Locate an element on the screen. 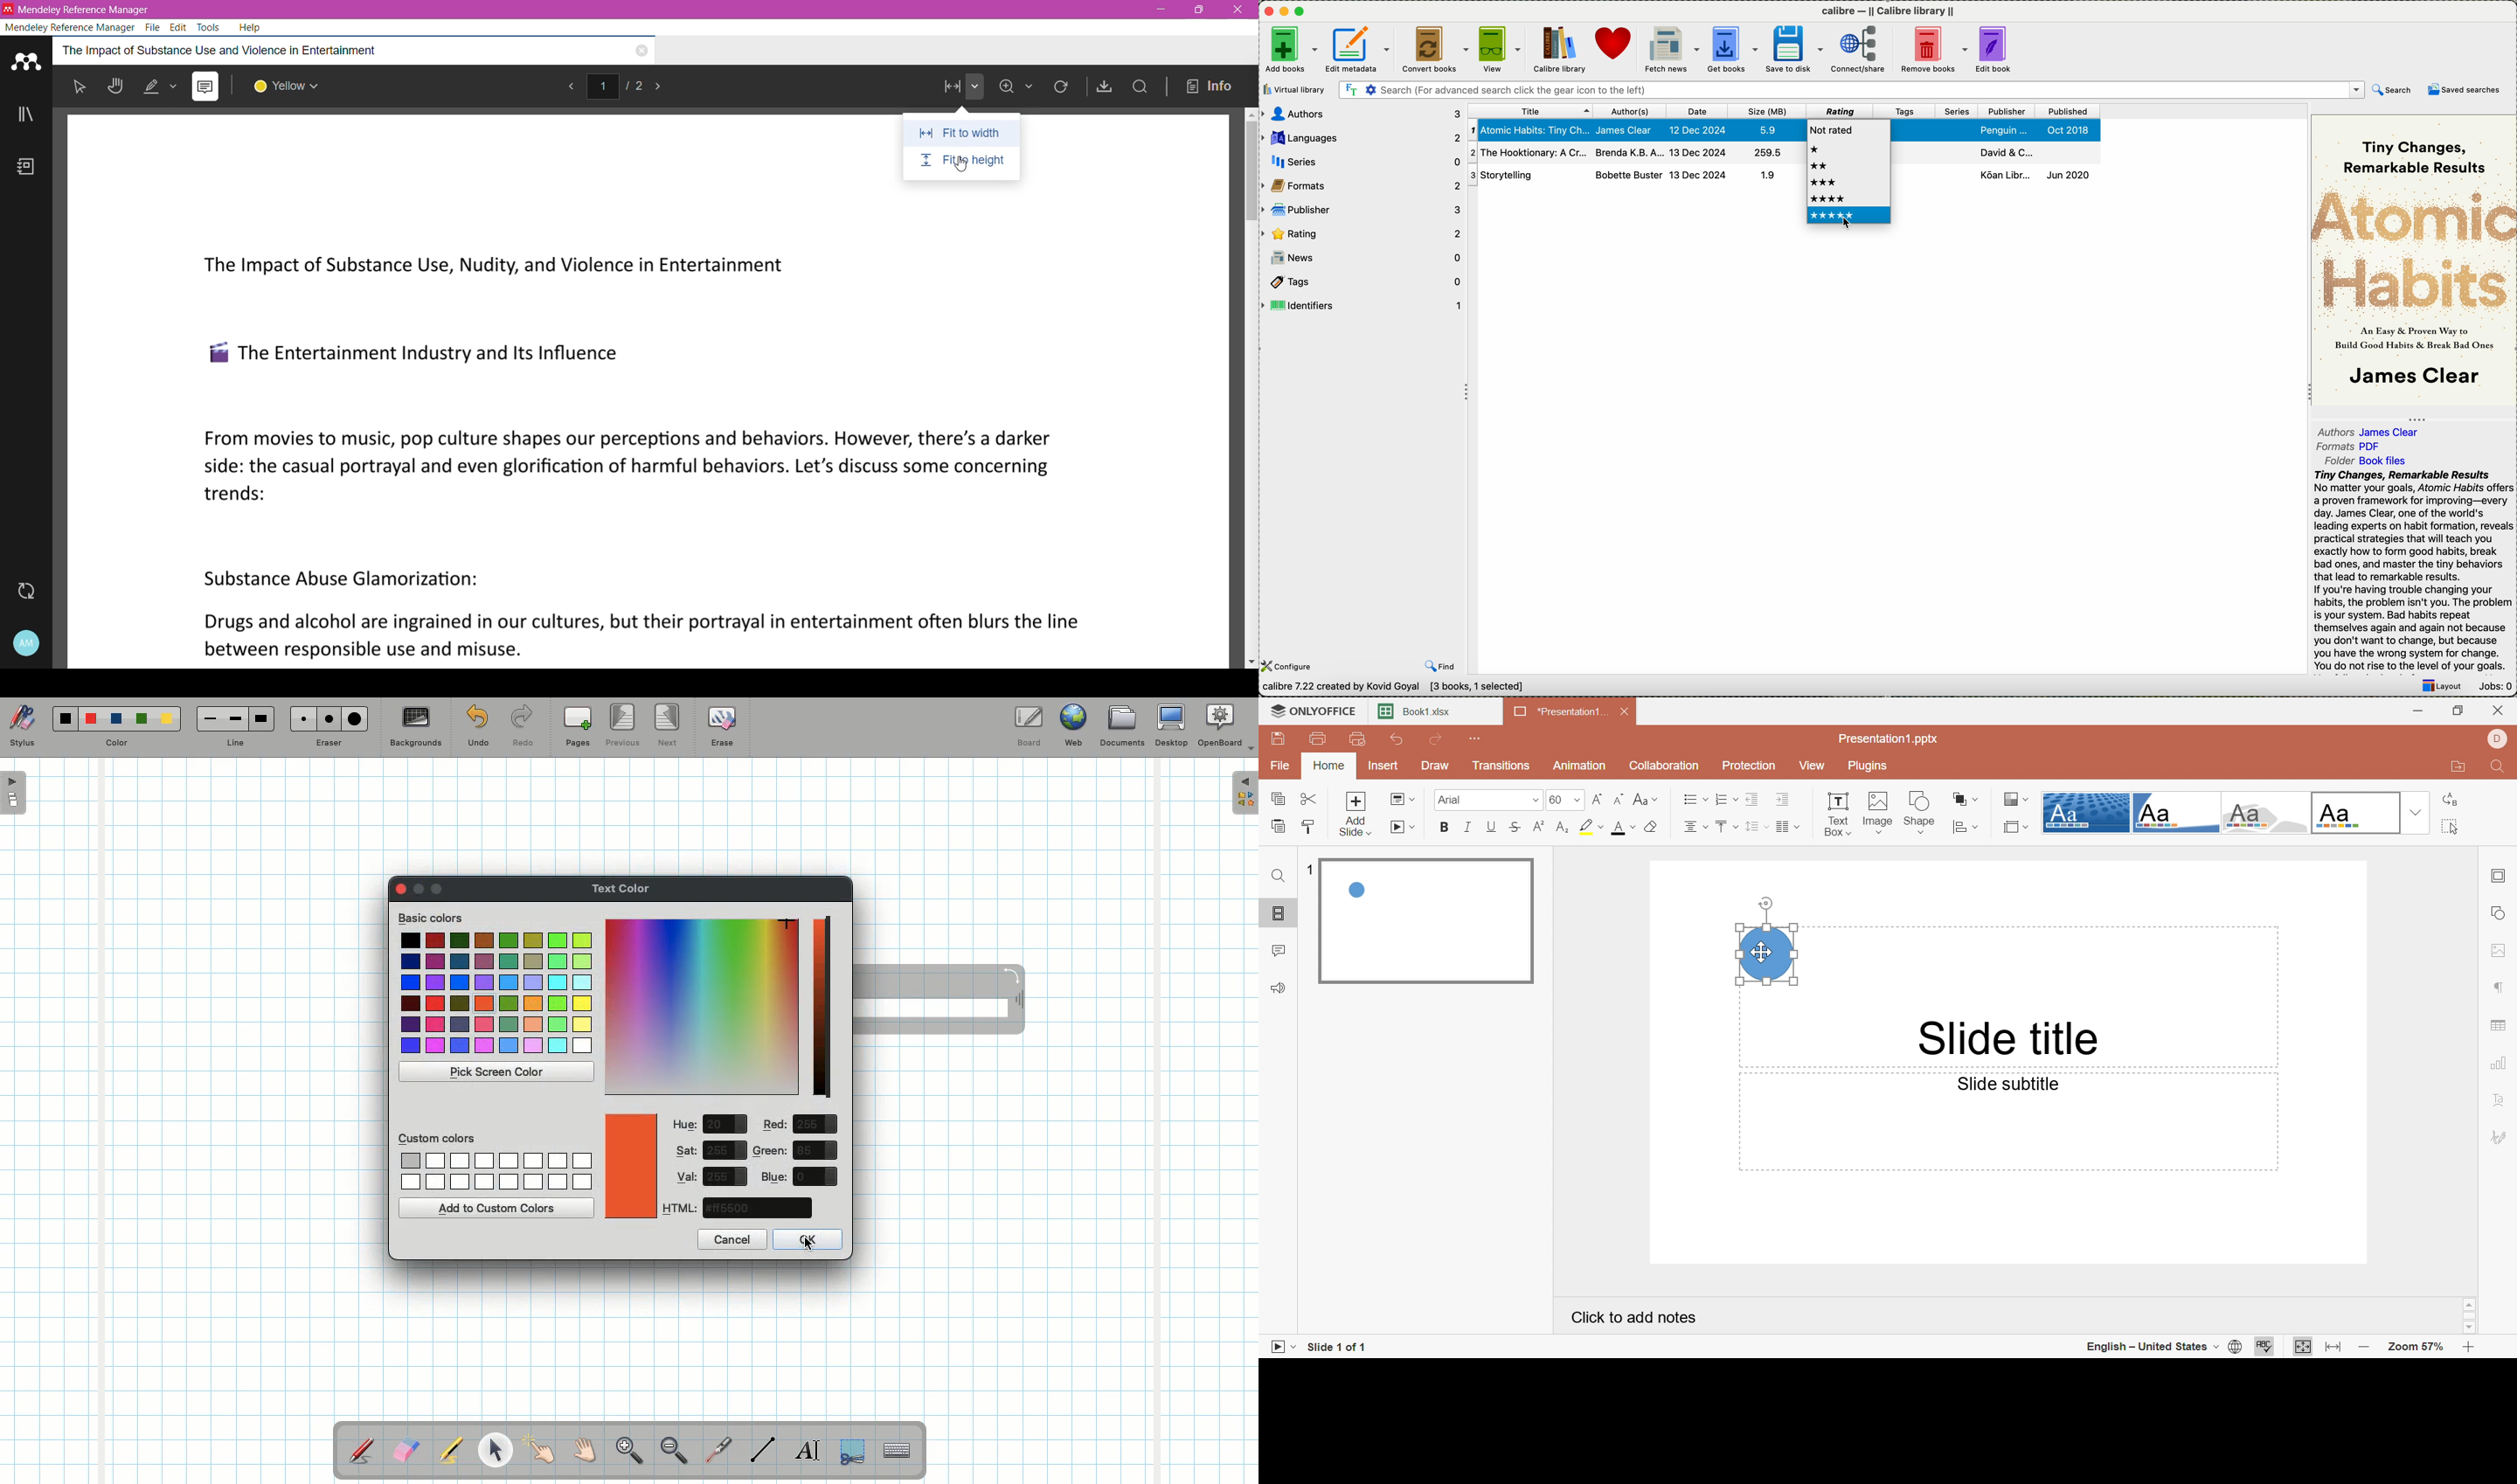 The image size is (2520, 1484). Undo is located at coordinates (477, 729).